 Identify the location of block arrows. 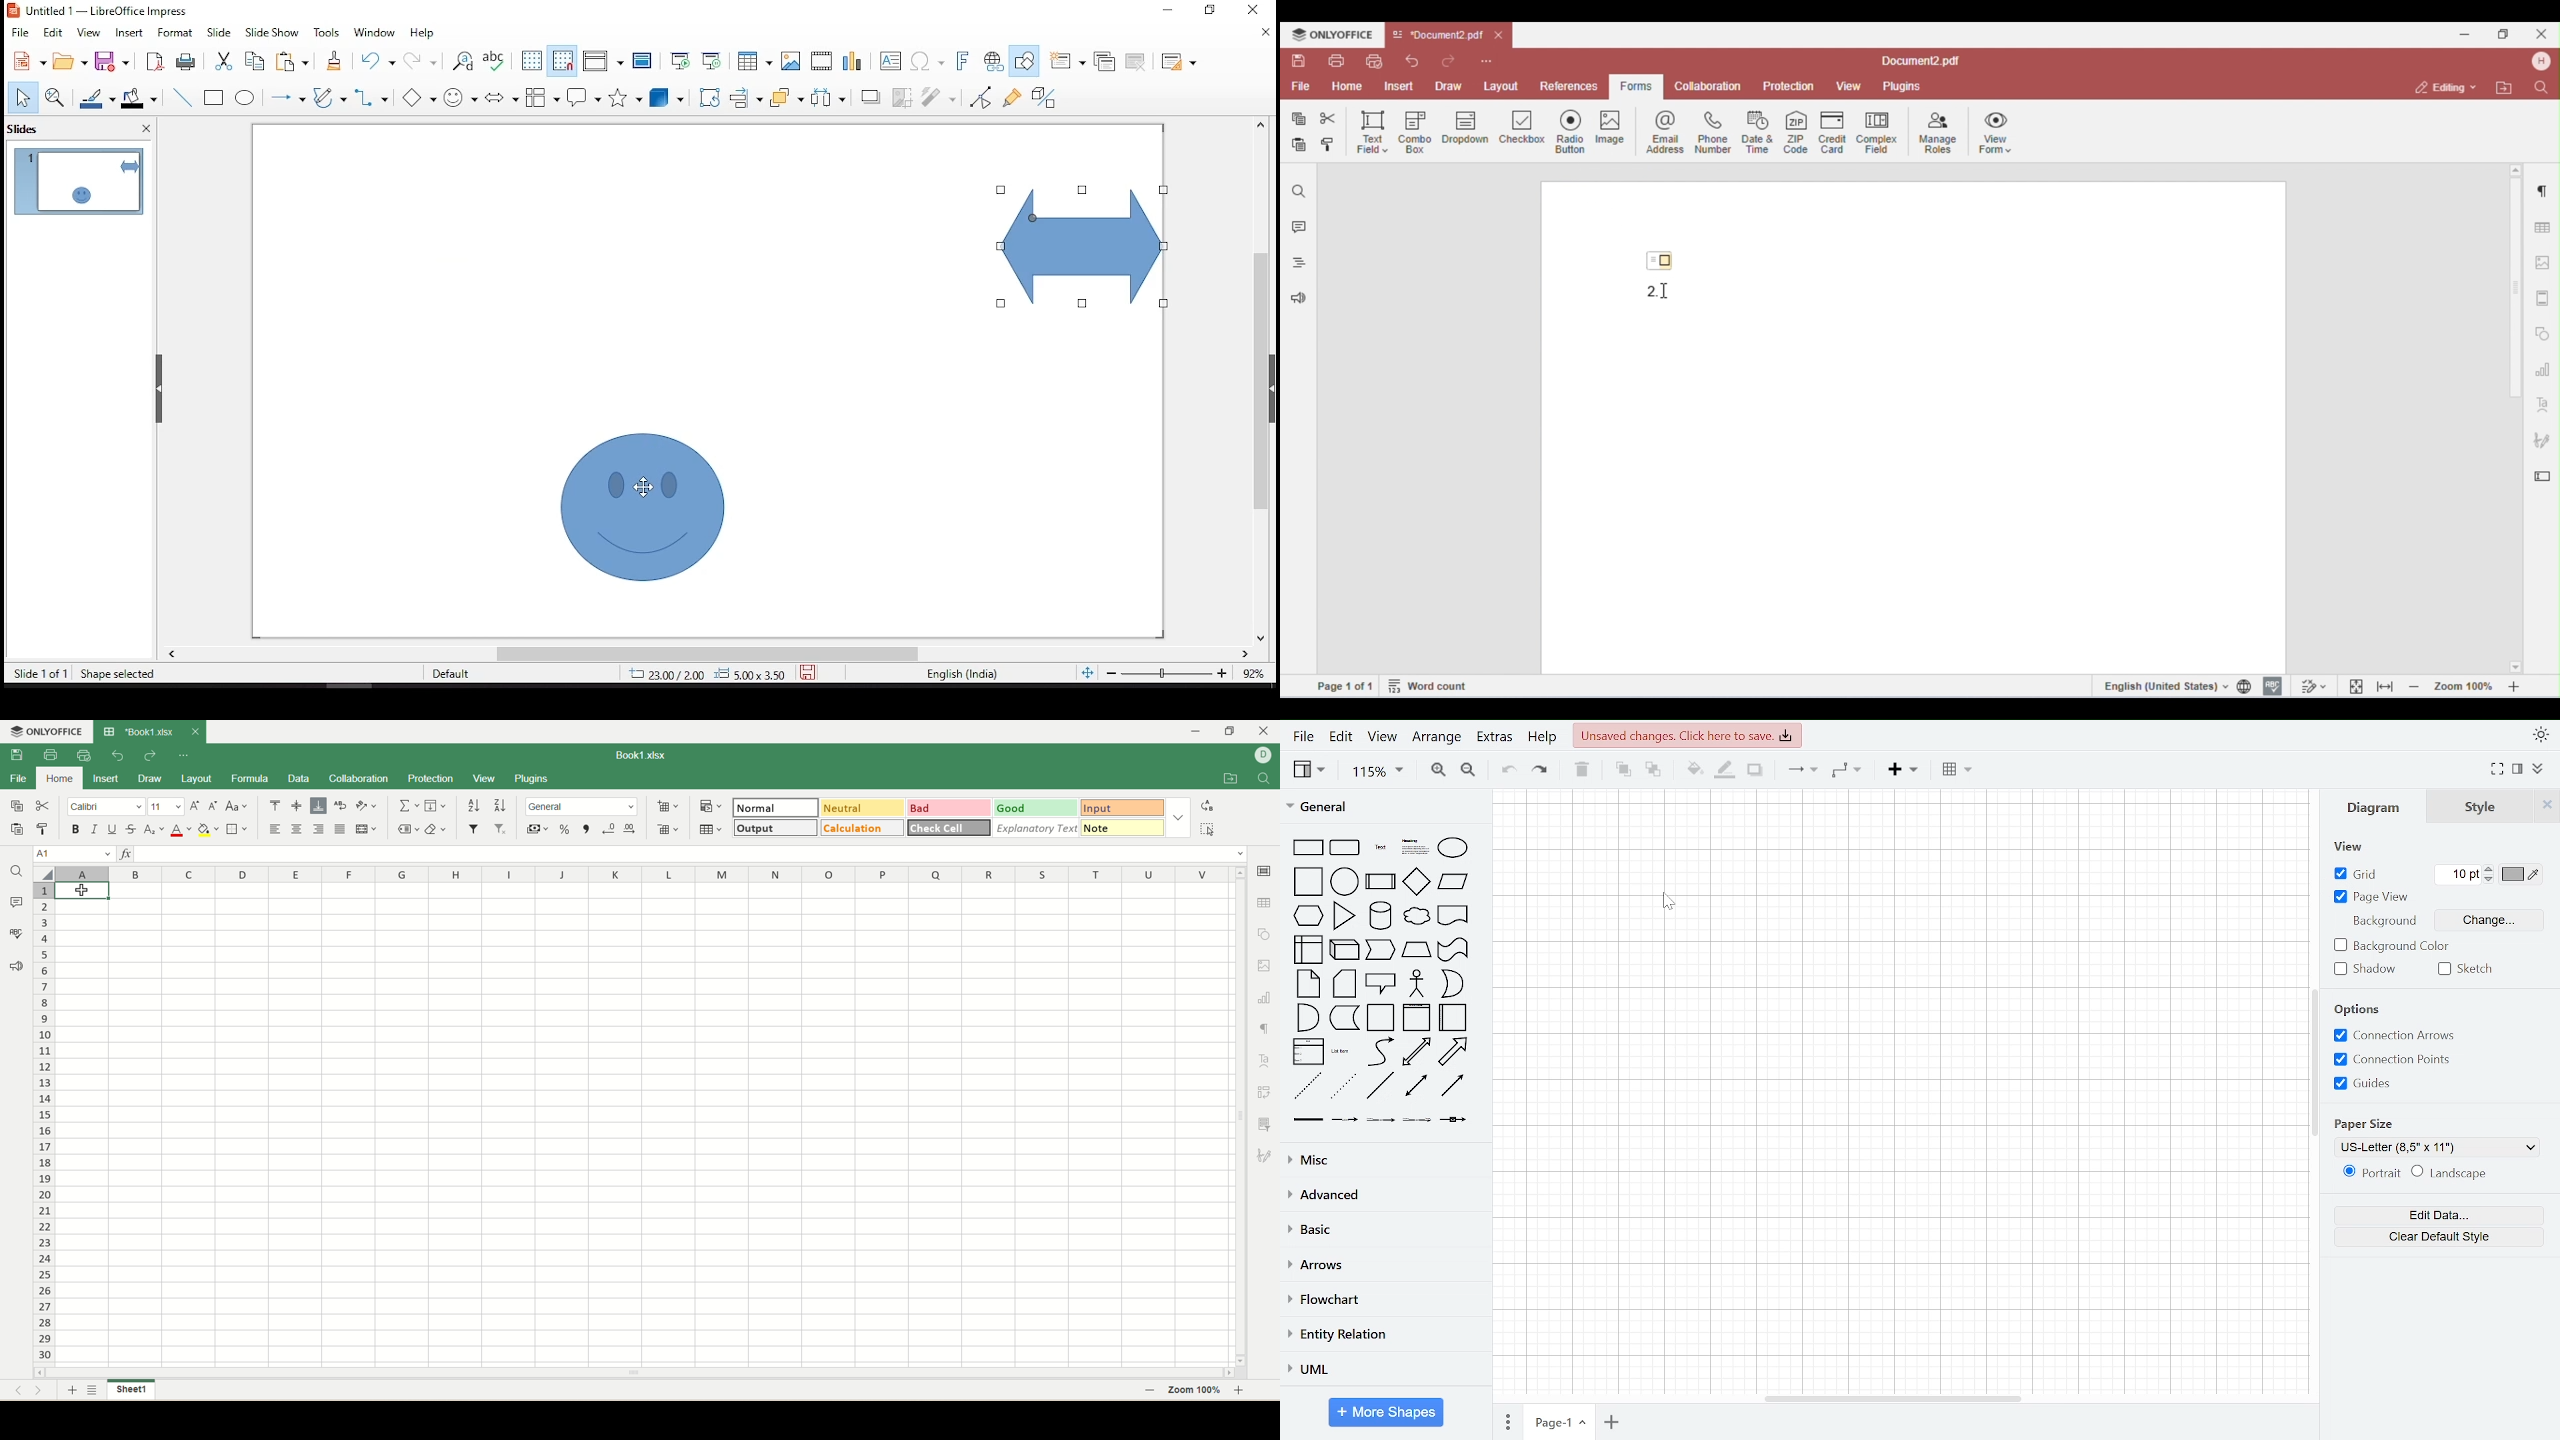
(500, 94).